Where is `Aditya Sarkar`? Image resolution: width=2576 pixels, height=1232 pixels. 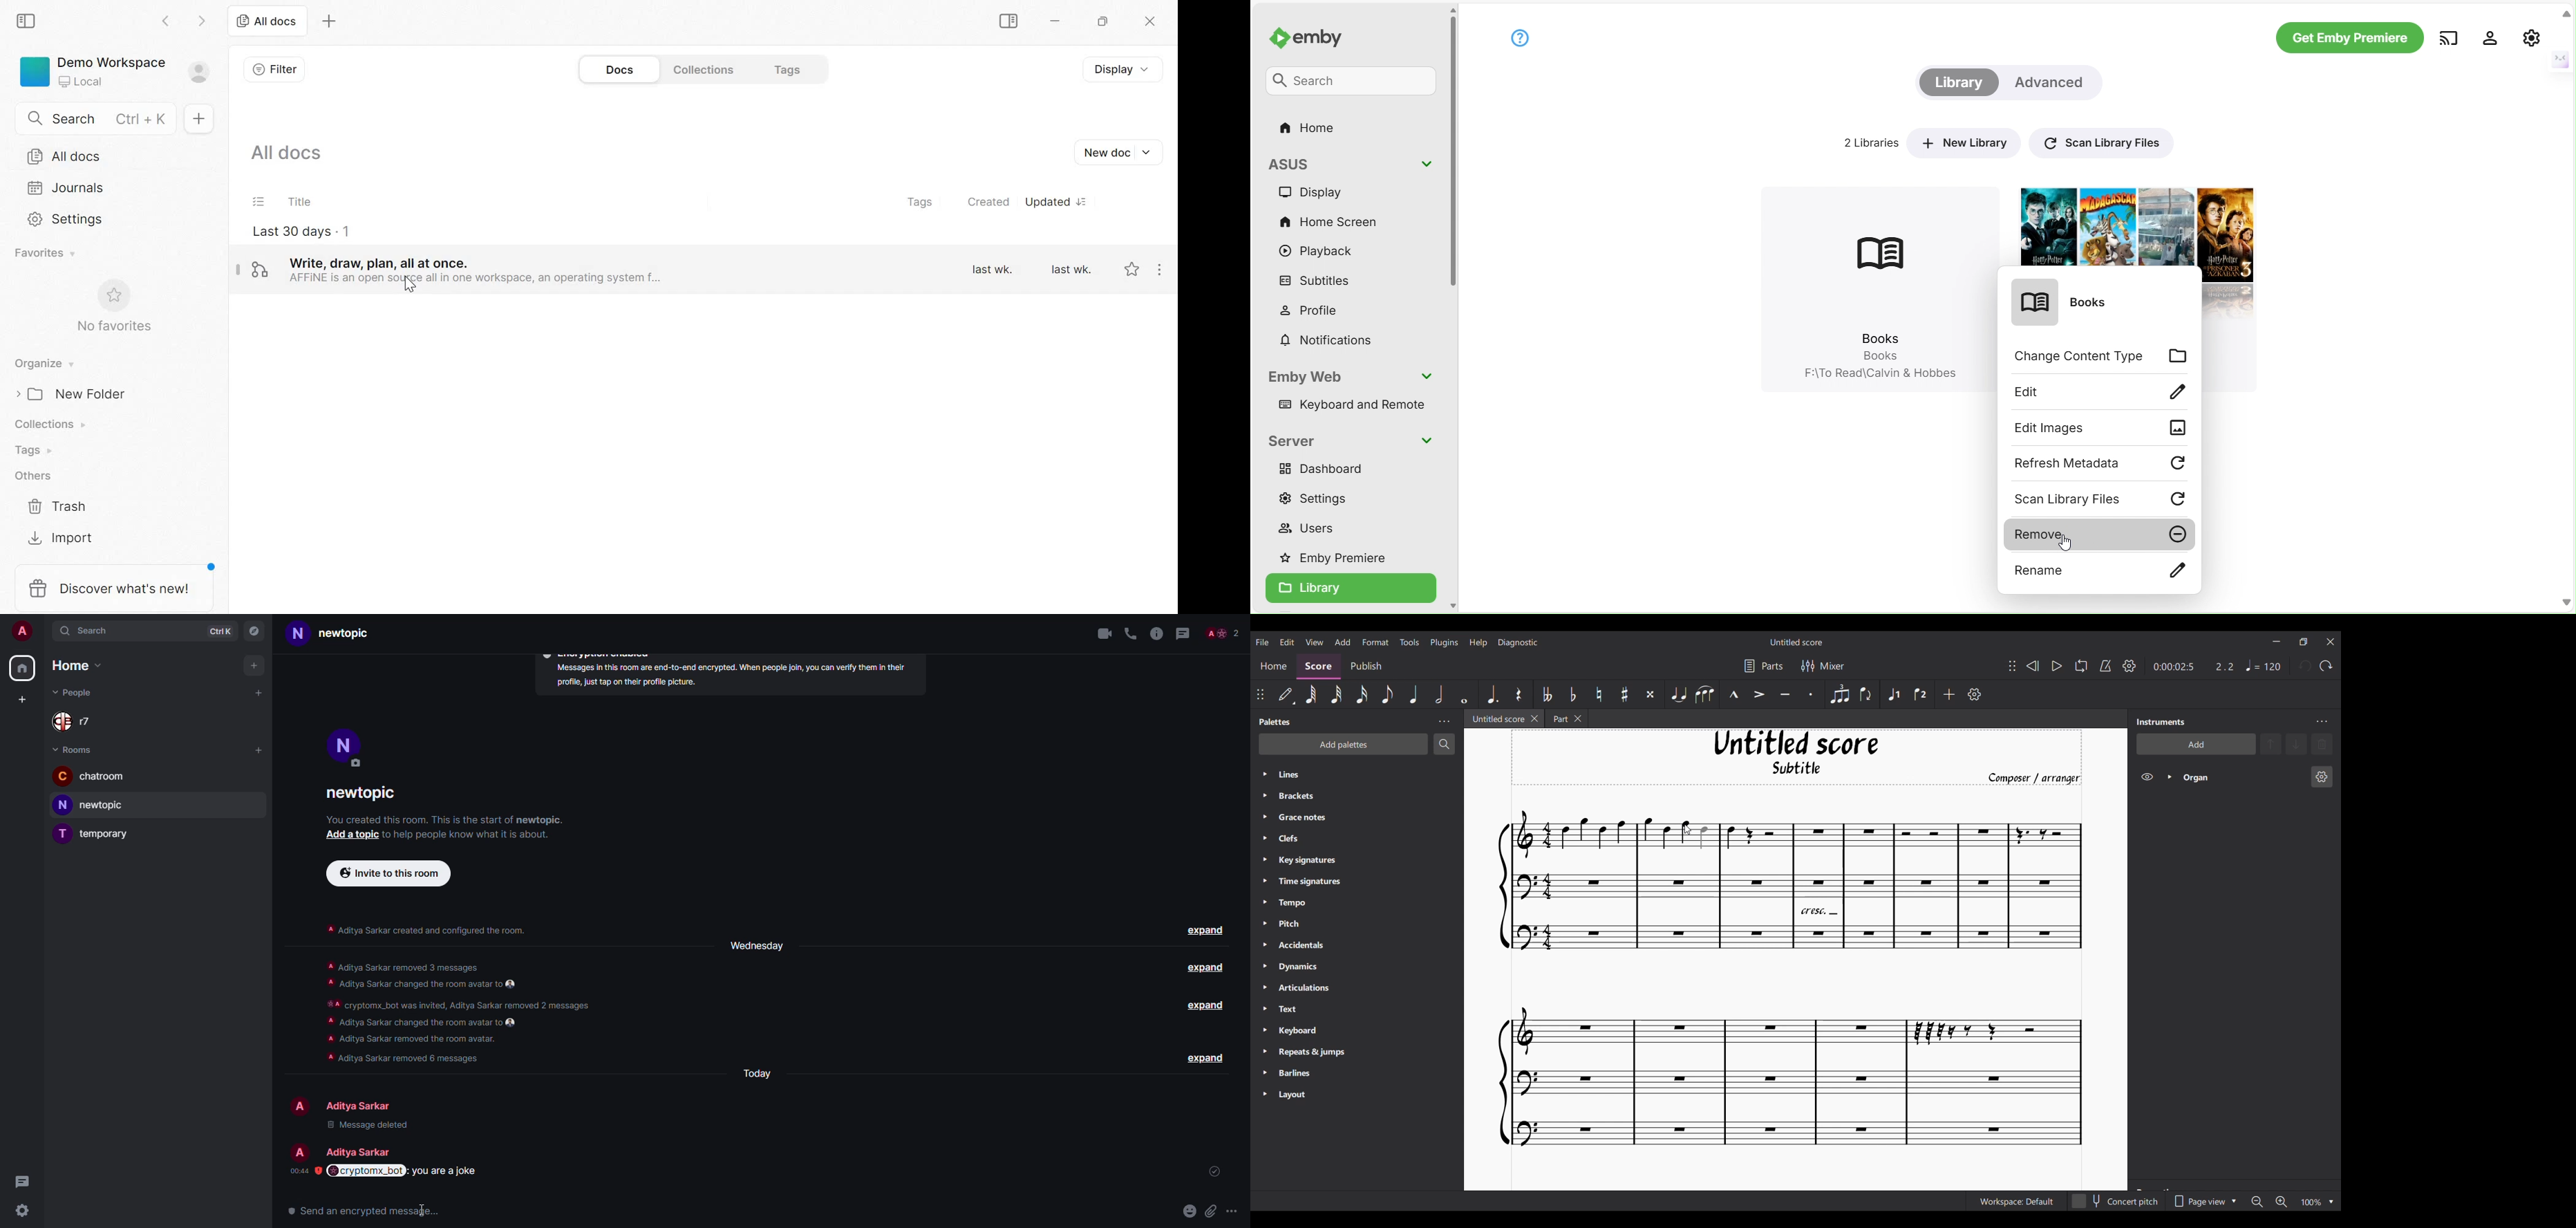
Aditya Sarkar is located at coordinates (342, 1150).